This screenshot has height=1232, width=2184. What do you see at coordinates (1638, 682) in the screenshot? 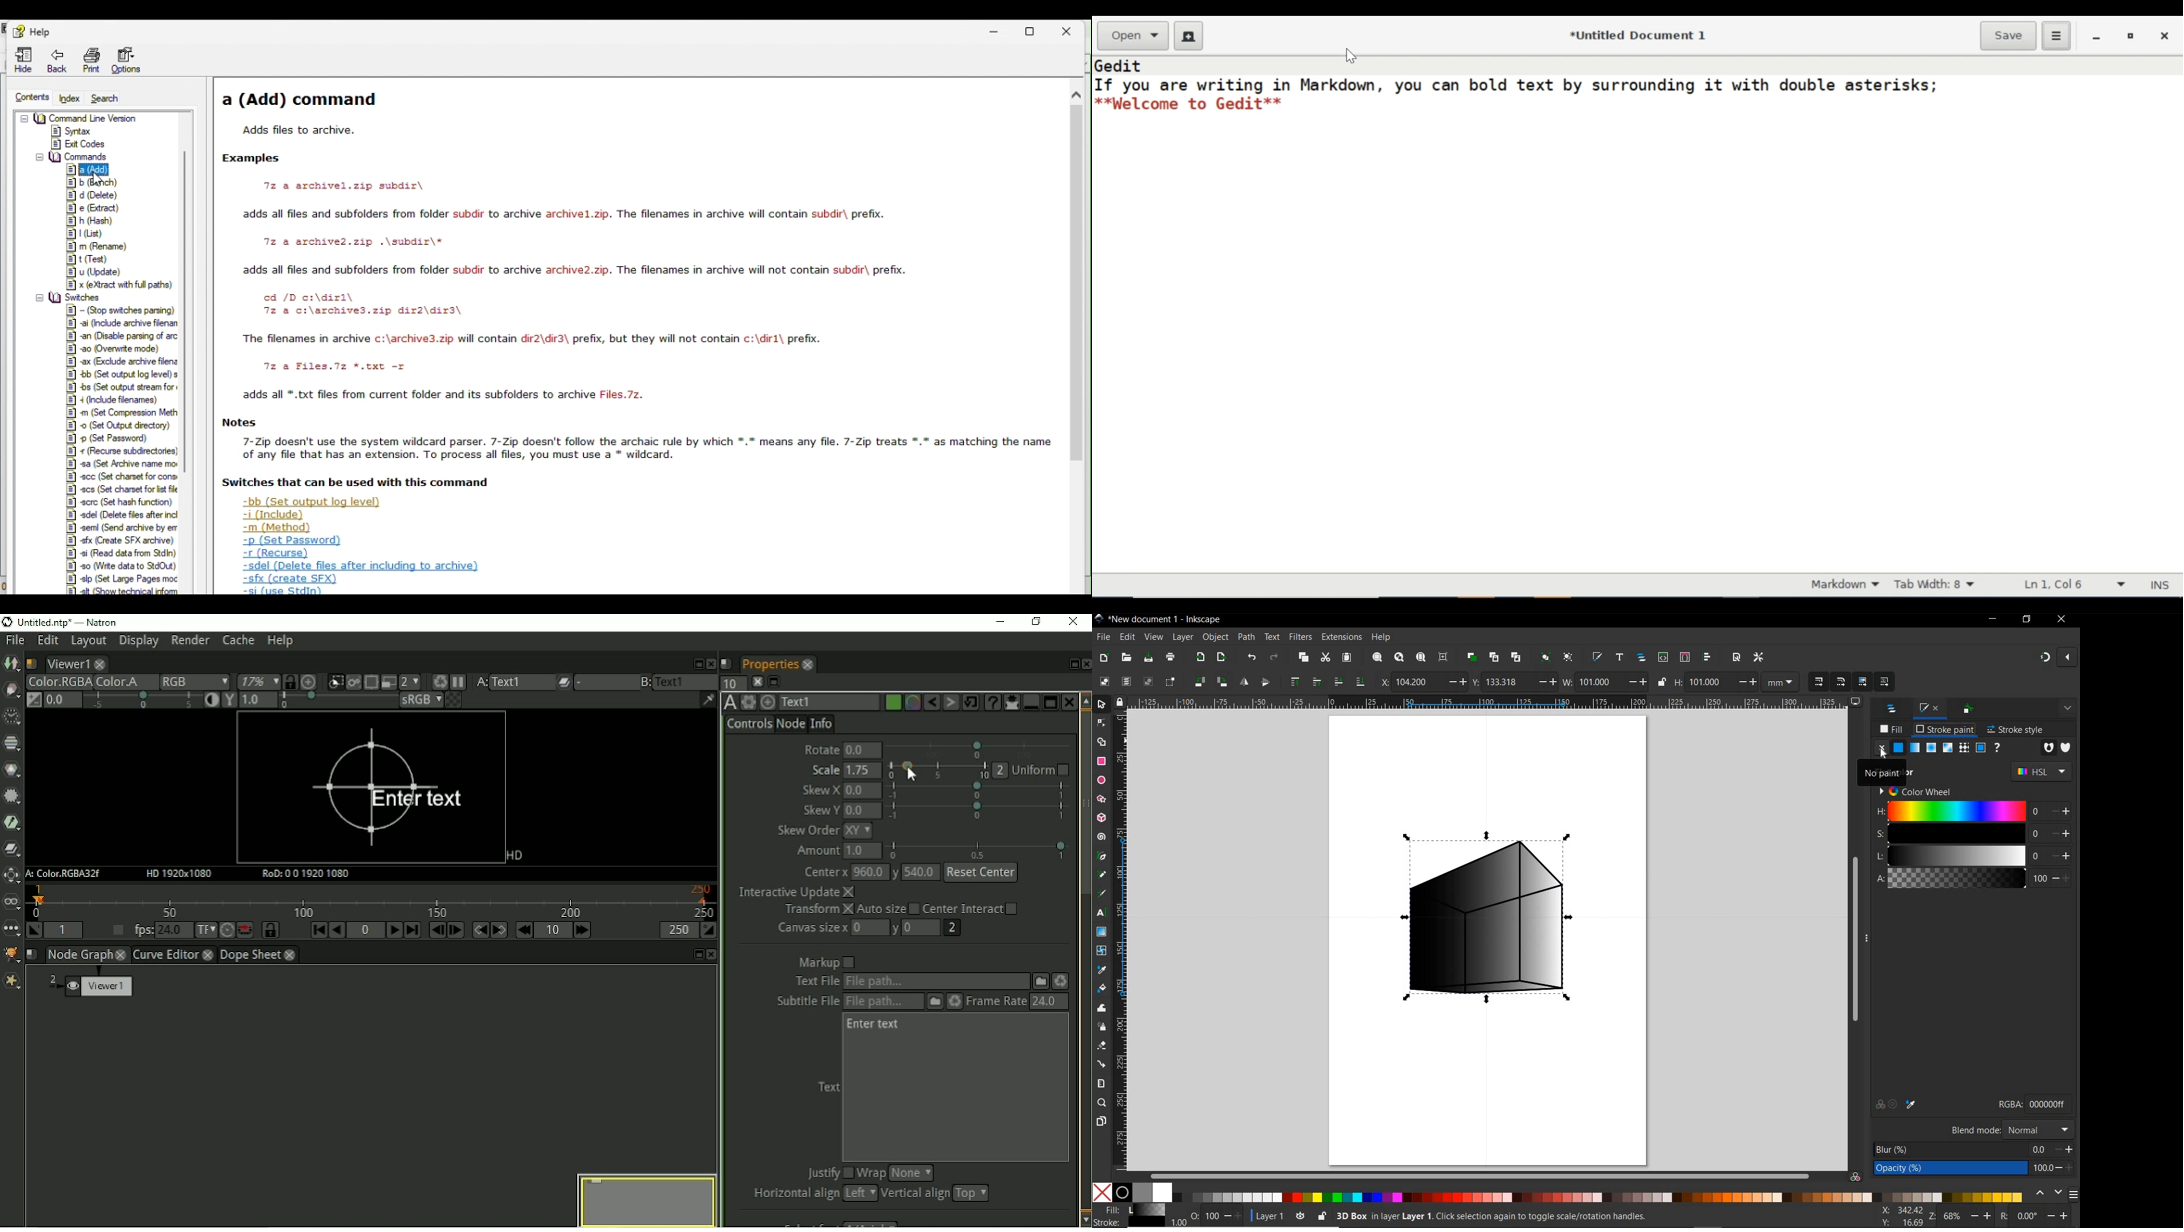
I see `increase/decrease` at bounding box center [1638, 682].